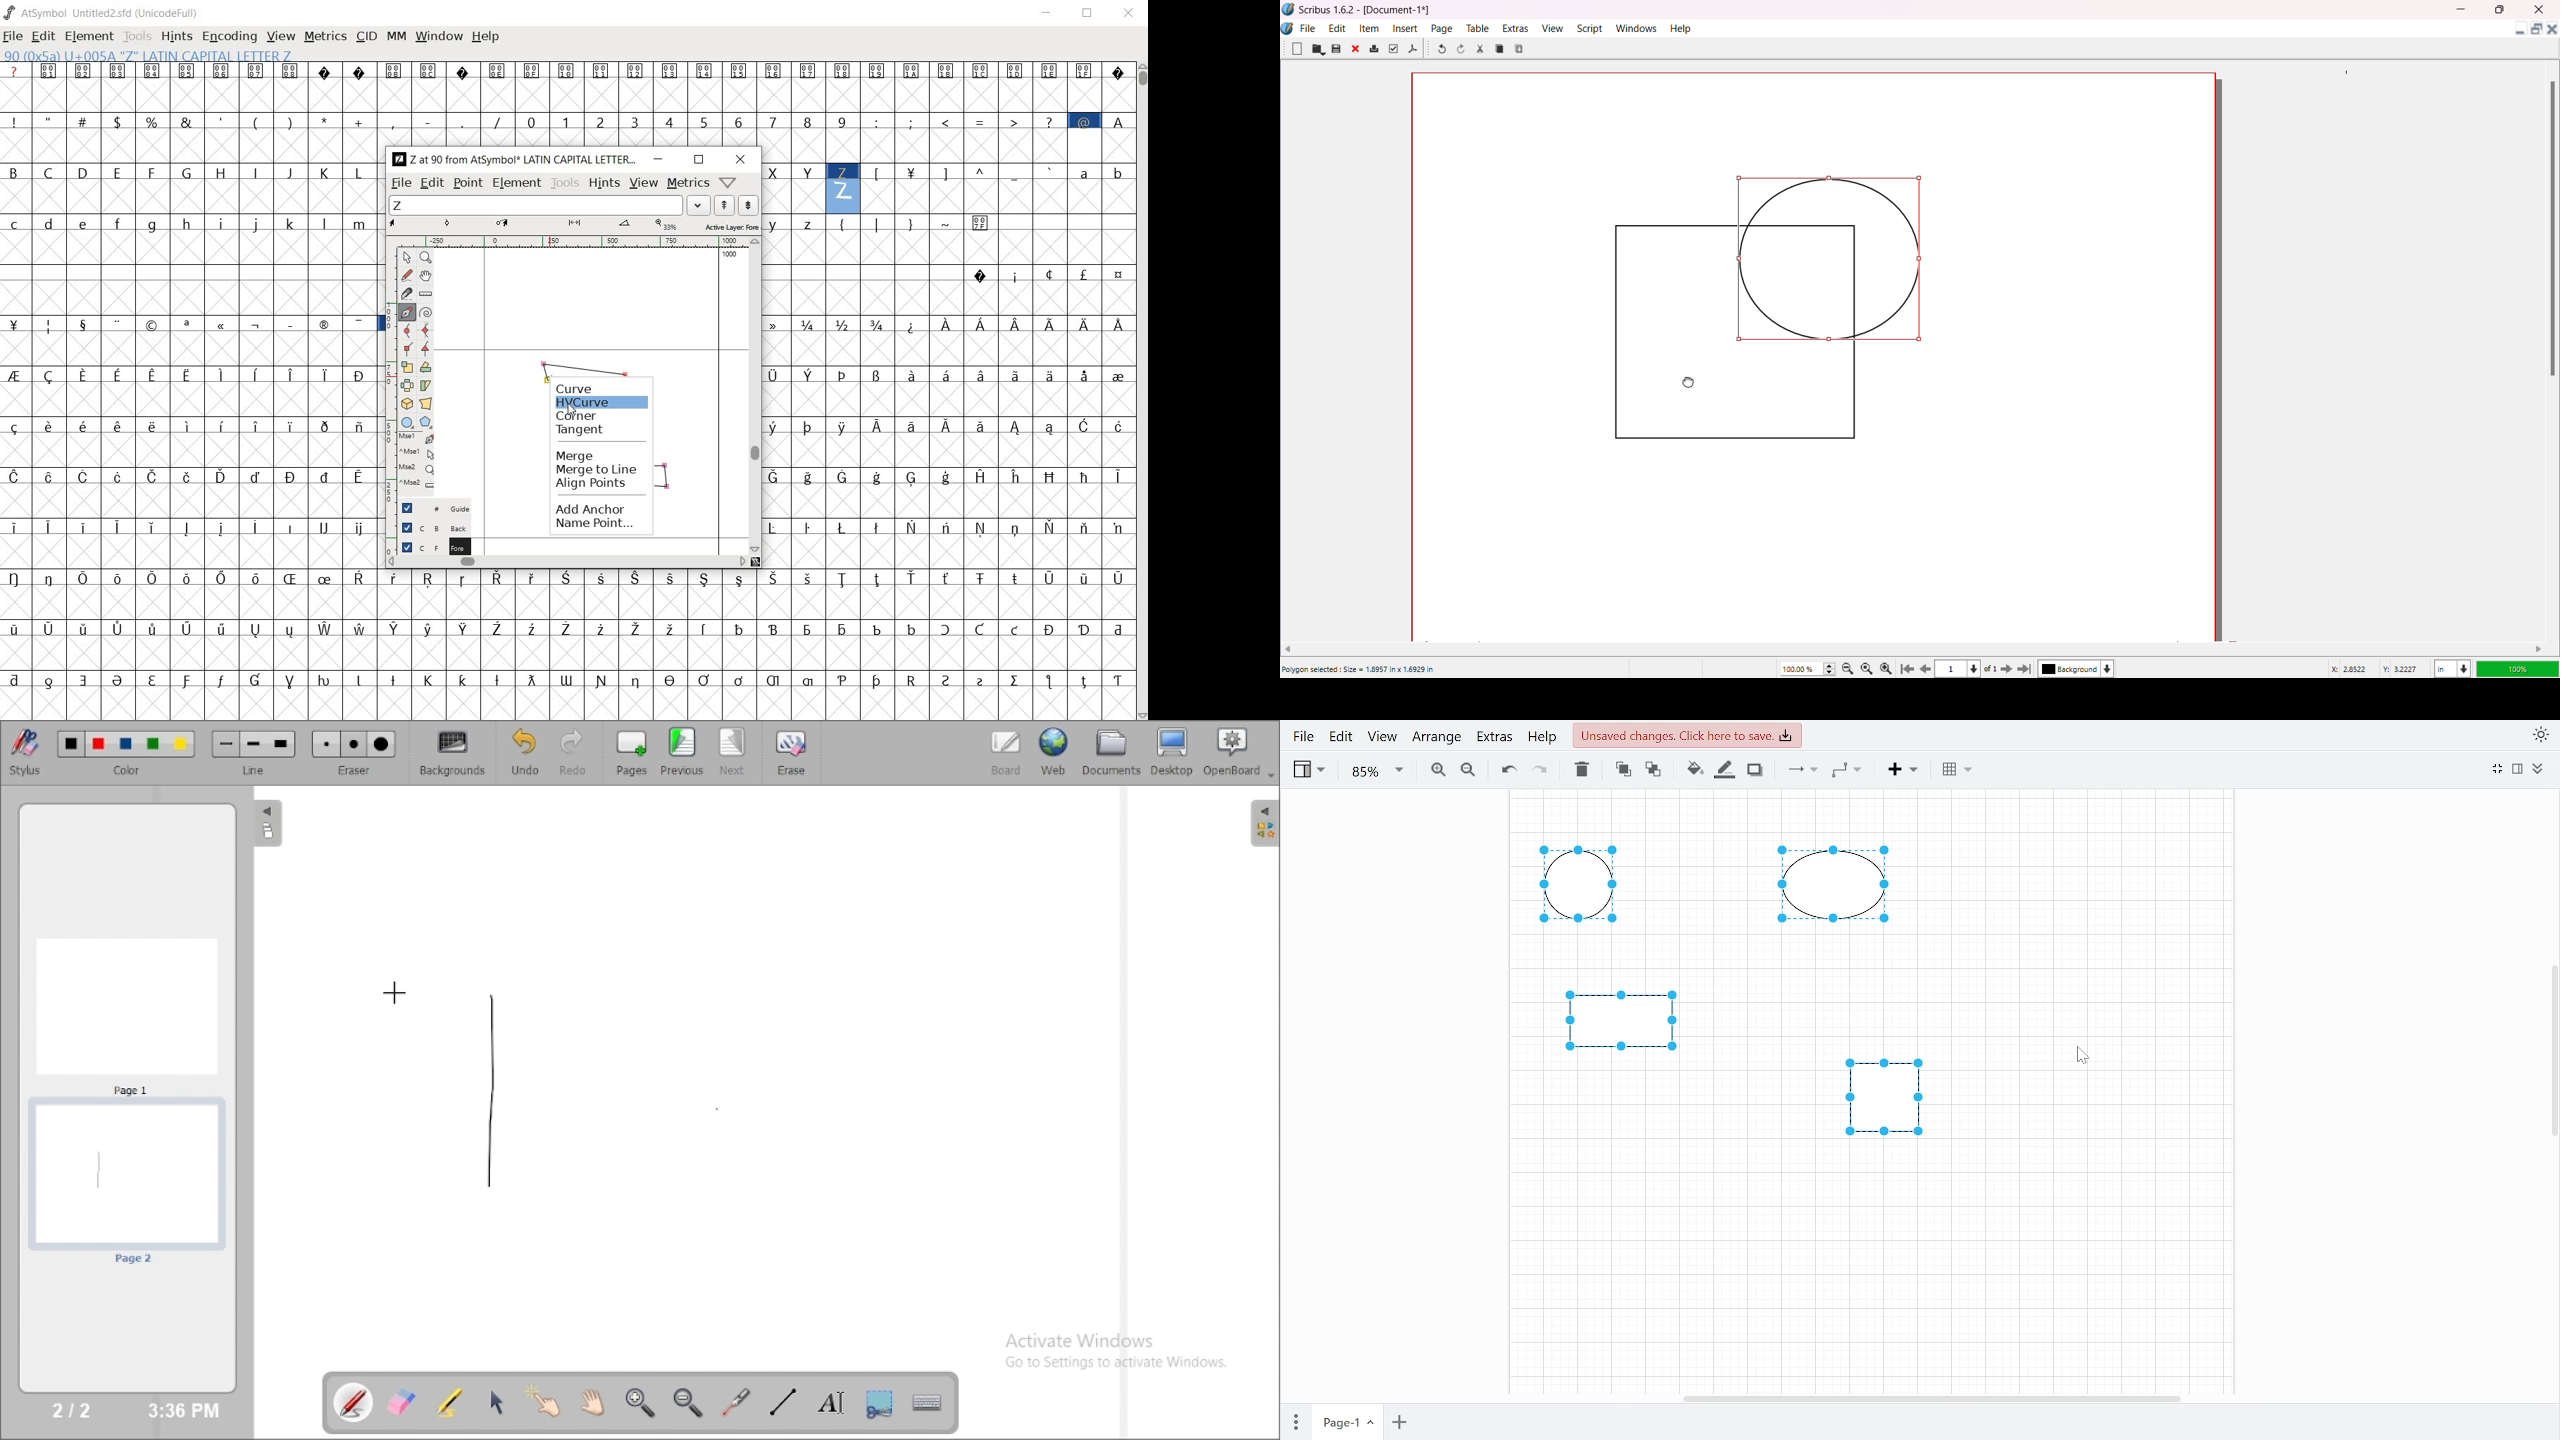  I want to click on Close Document, so click(2552, 31).